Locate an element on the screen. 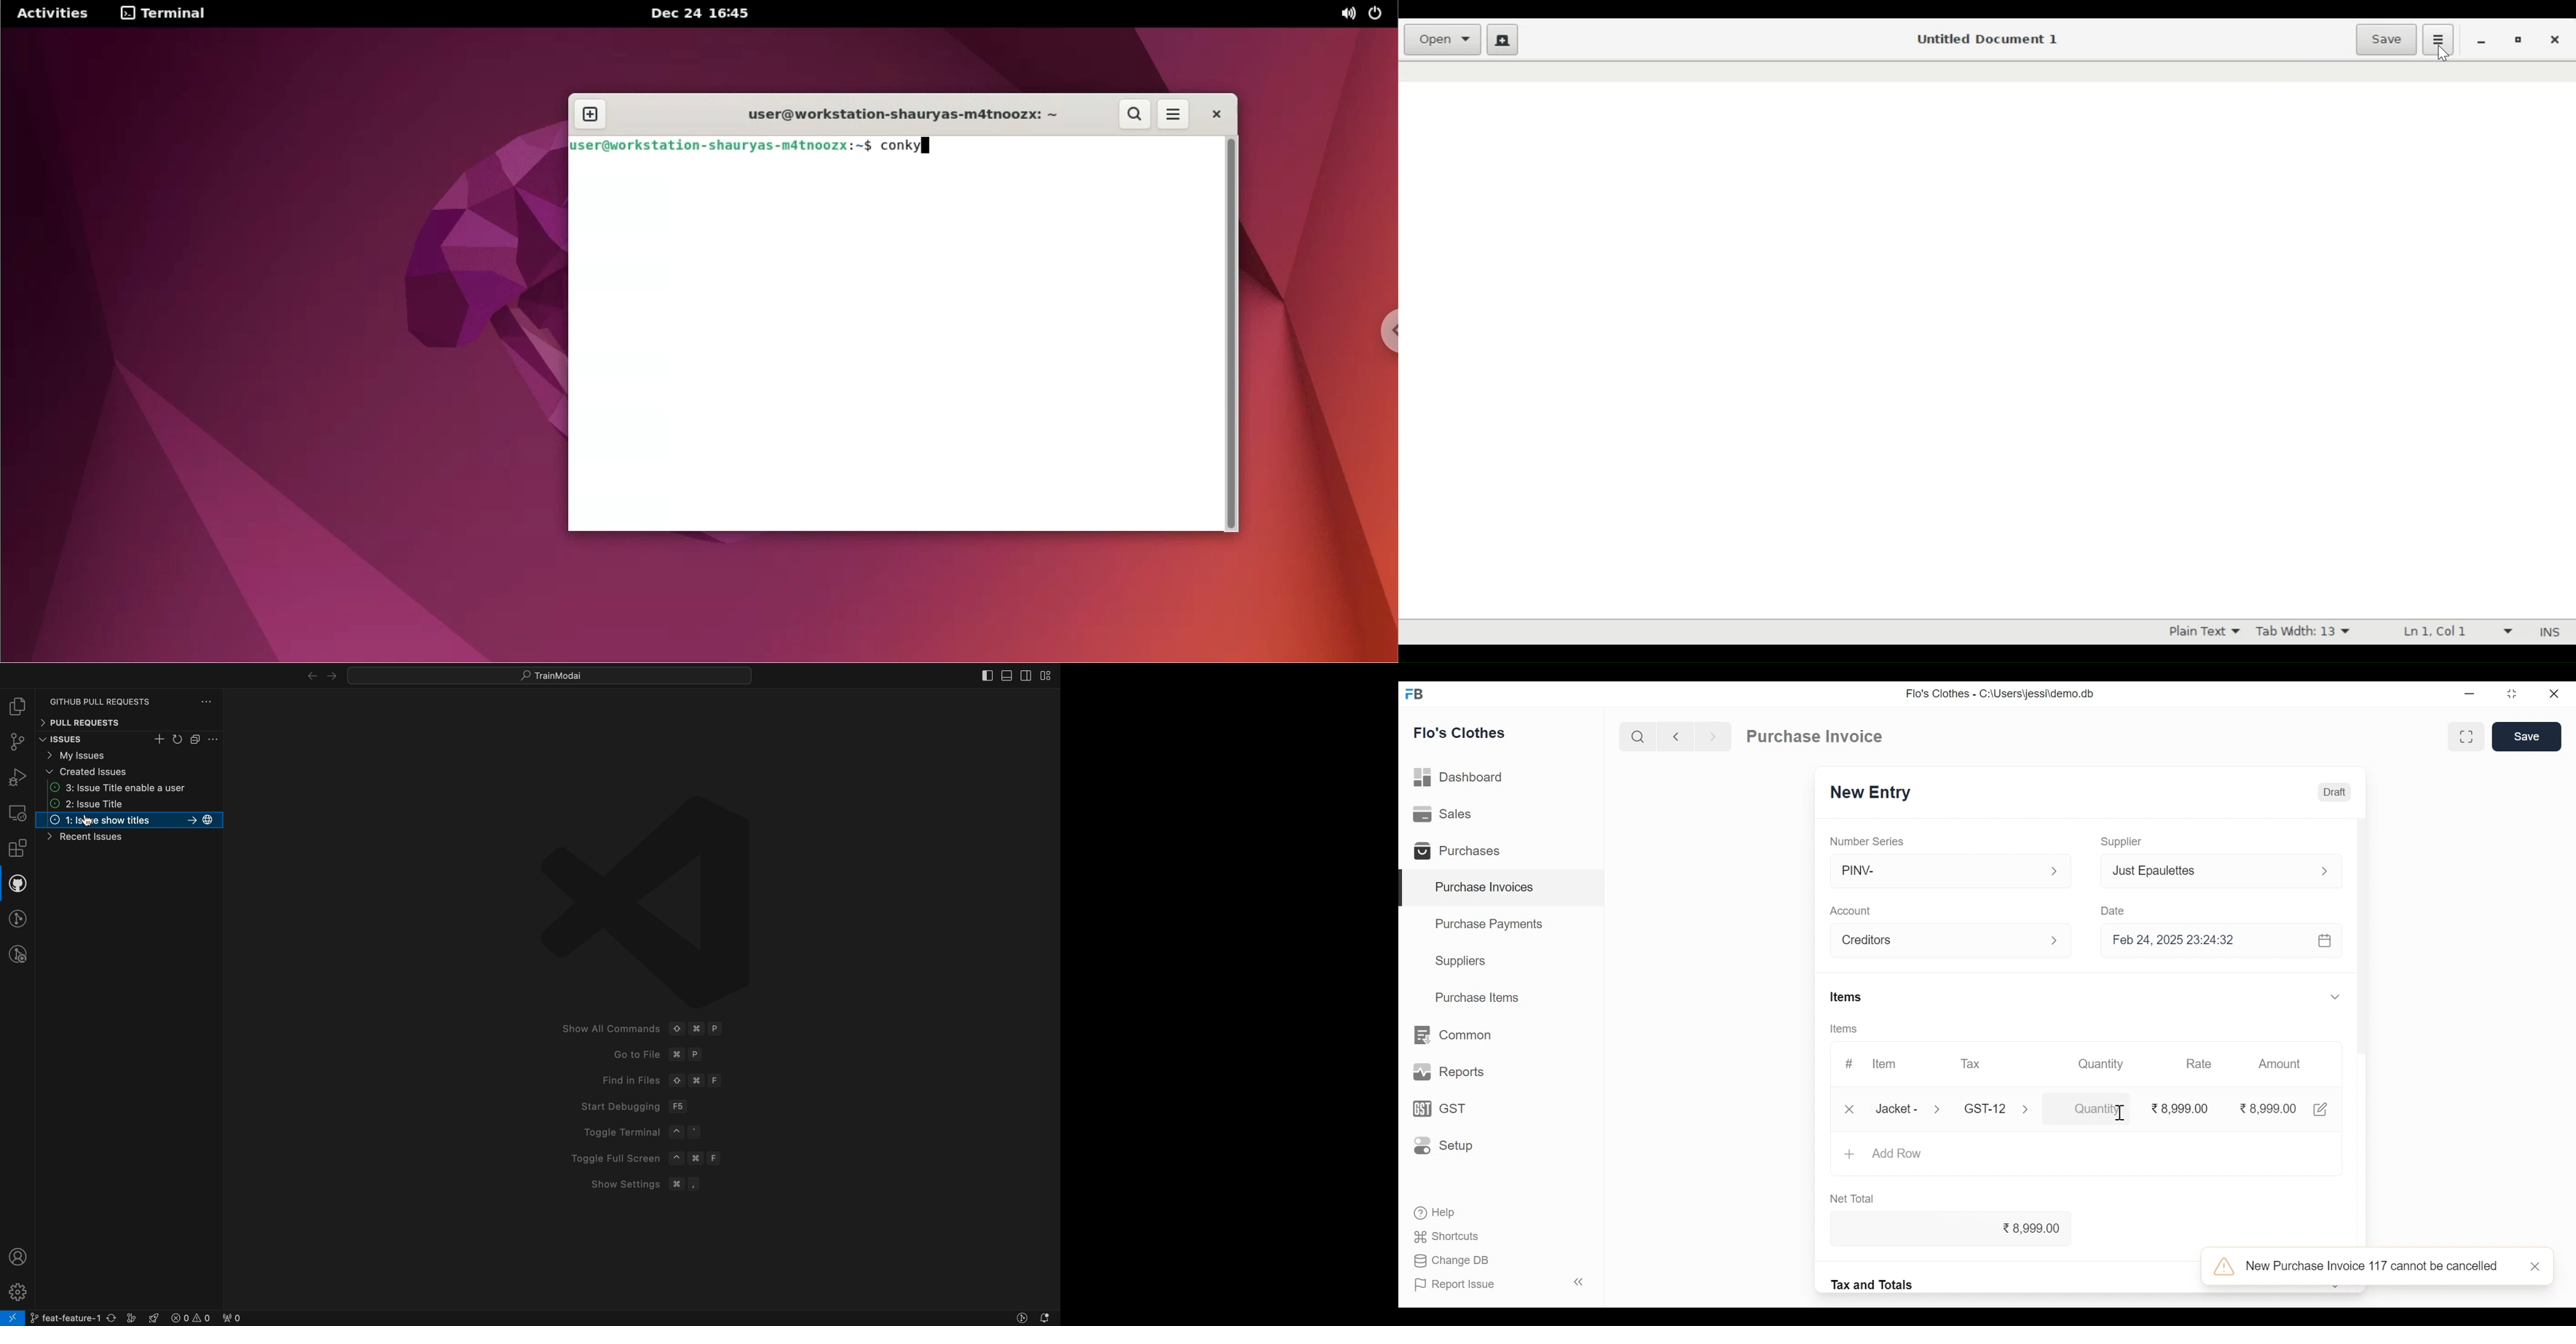  Feb 24, 2025 23:24:32 is located at coordinates (2224, 942).